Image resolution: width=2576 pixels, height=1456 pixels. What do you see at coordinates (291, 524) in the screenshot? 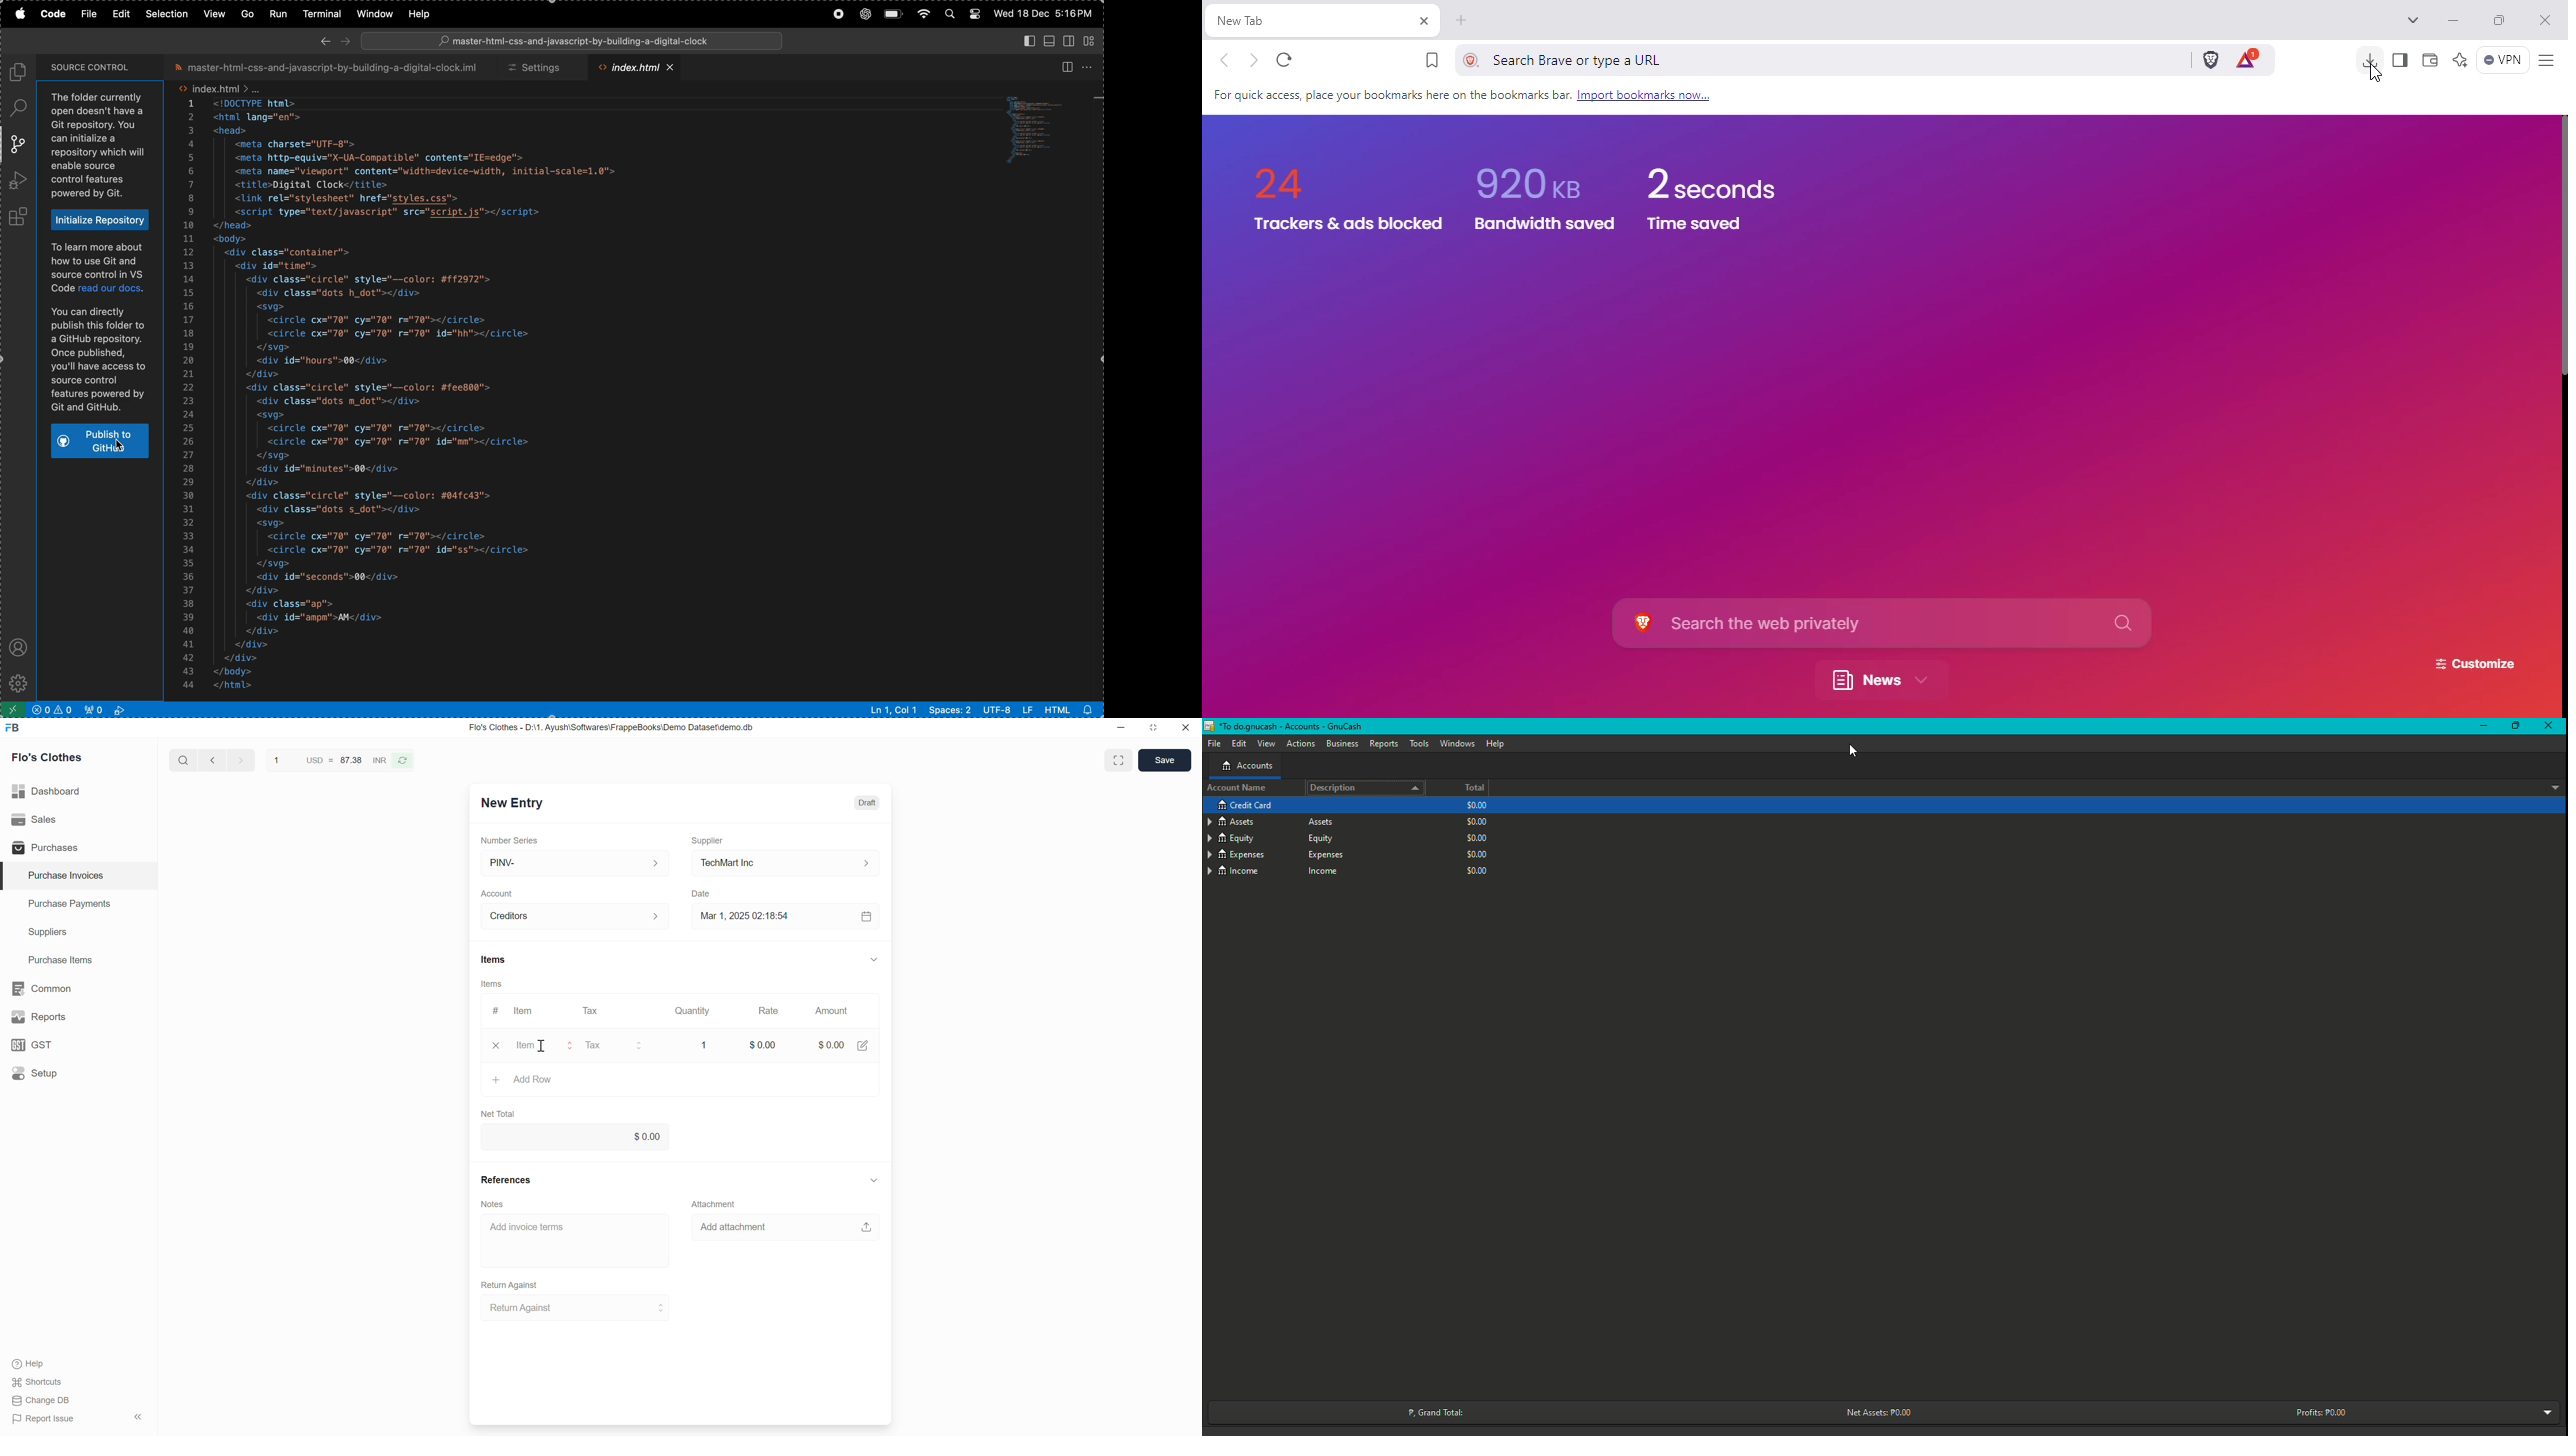
I see `<svg>` at bounding box center [291, 524].